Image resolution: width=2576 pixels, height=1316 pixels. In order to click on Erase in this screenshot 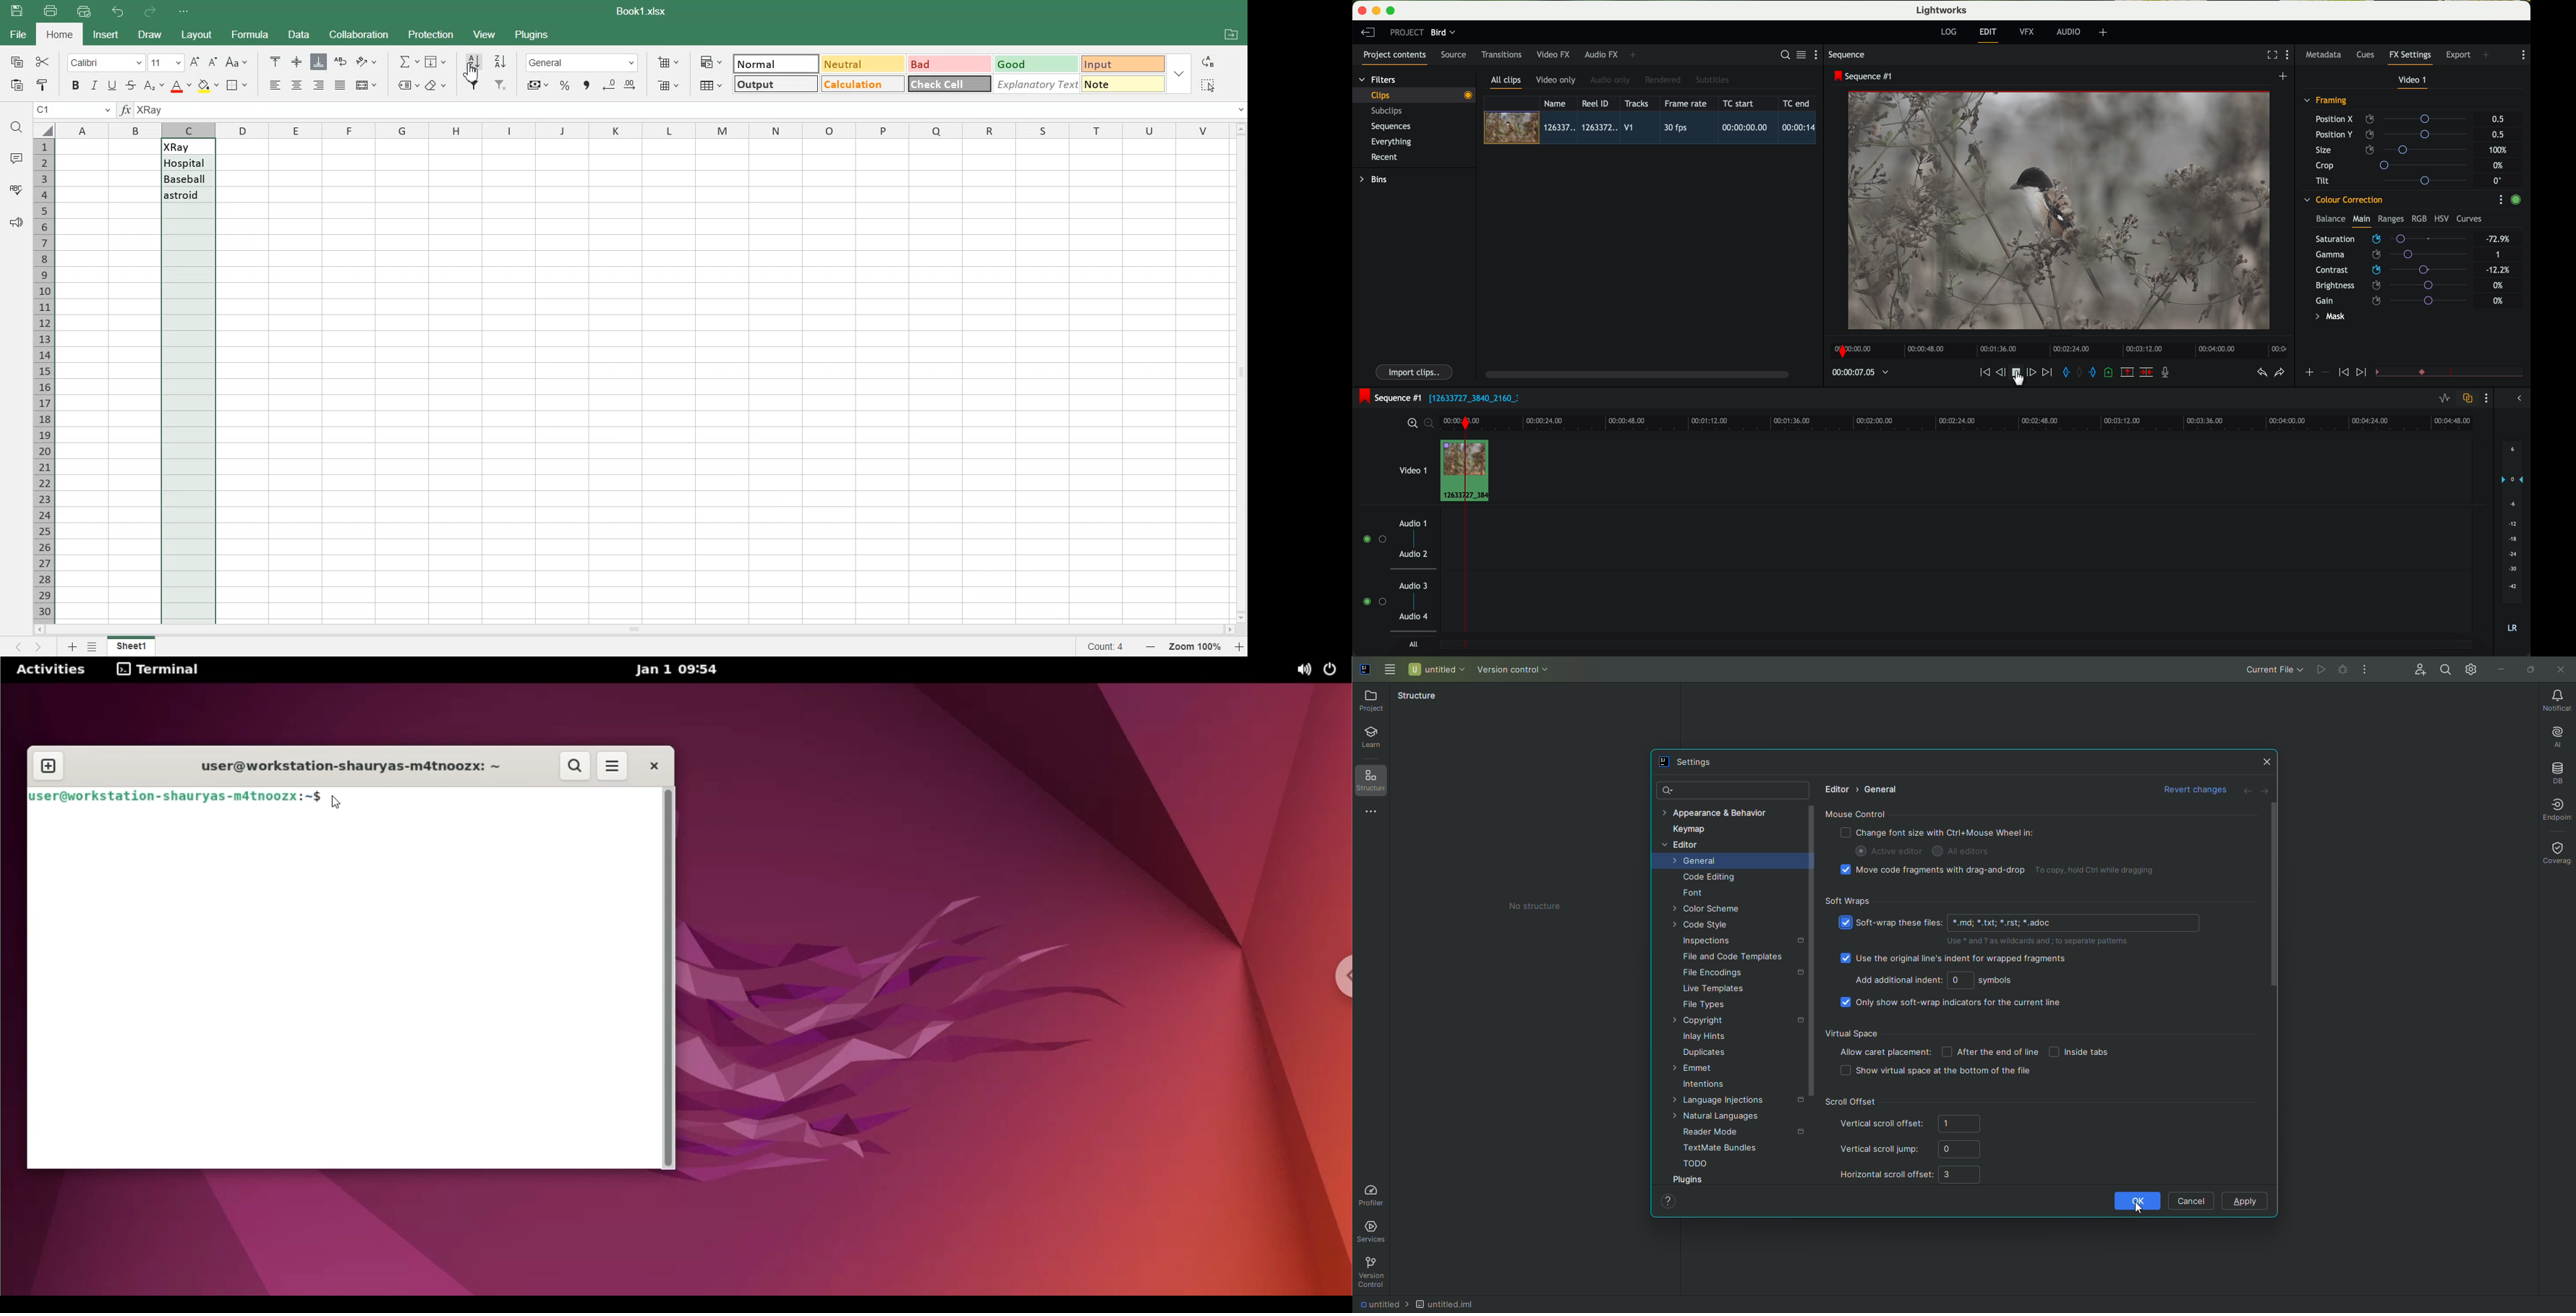, I will do `click(436, 84)`.